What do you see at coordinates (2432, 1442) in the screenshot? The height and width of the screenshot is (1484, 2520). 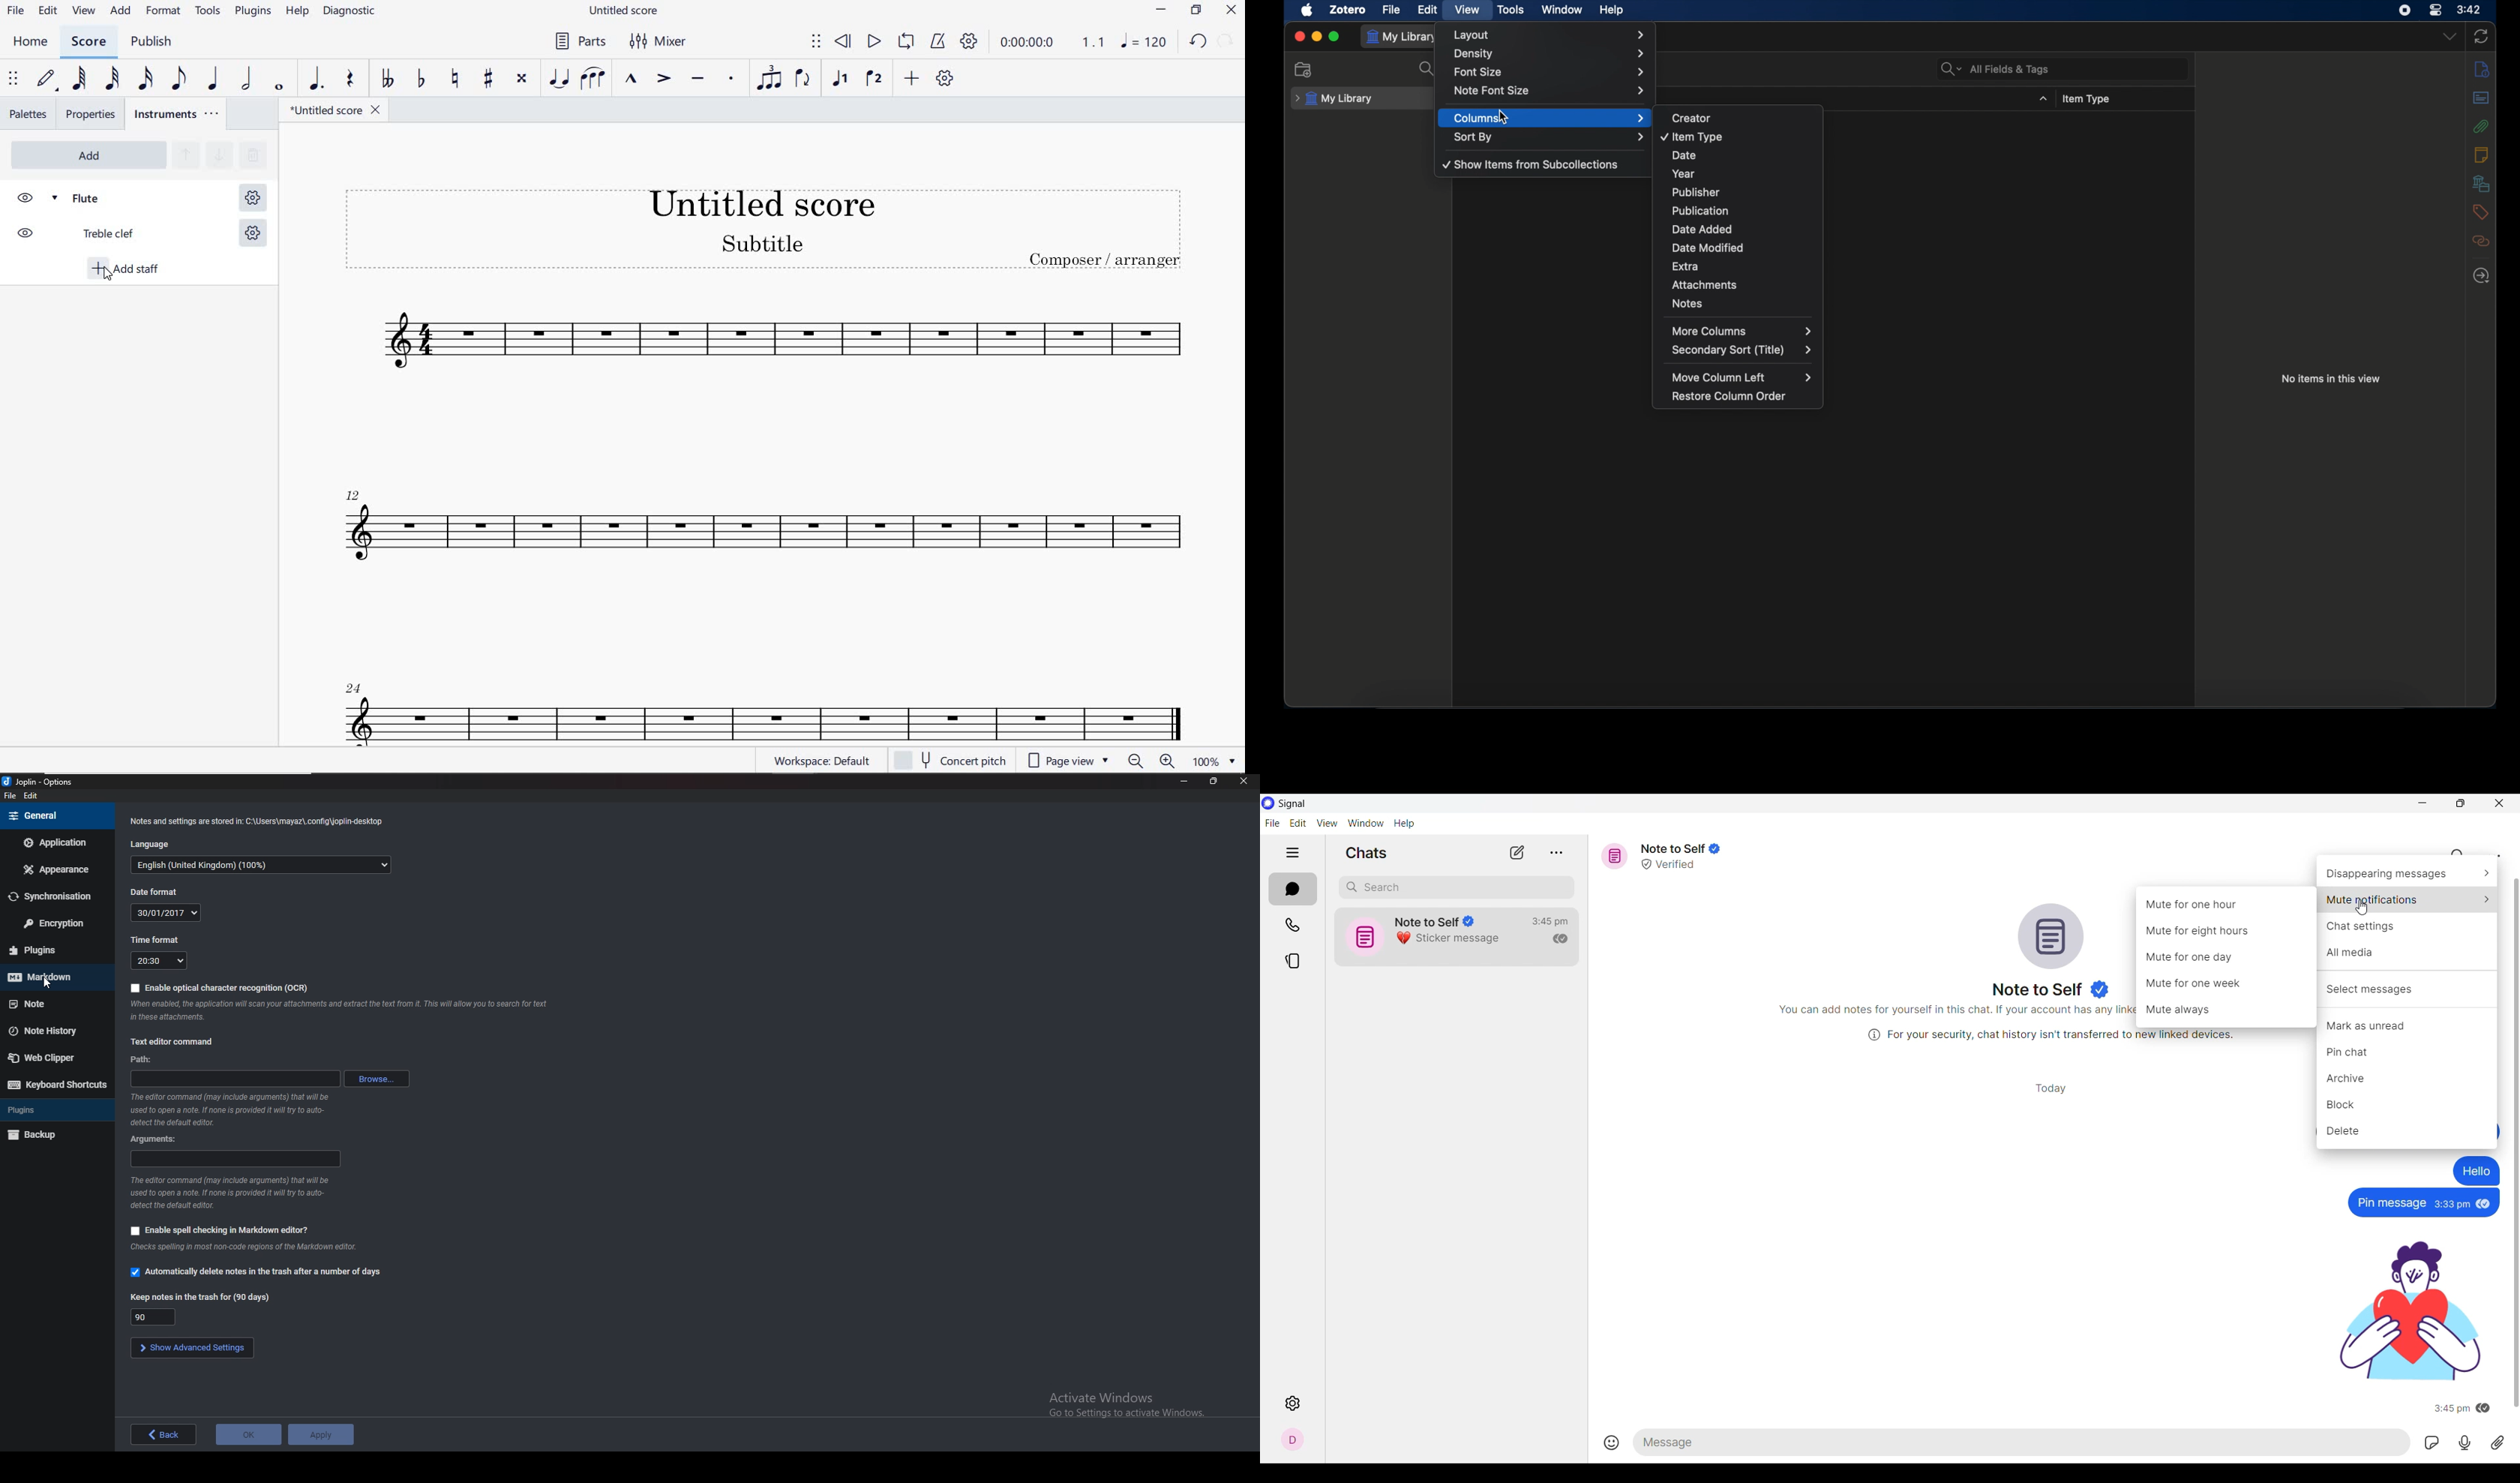 I see `GIFs` at bounding box center [2432, 1442].